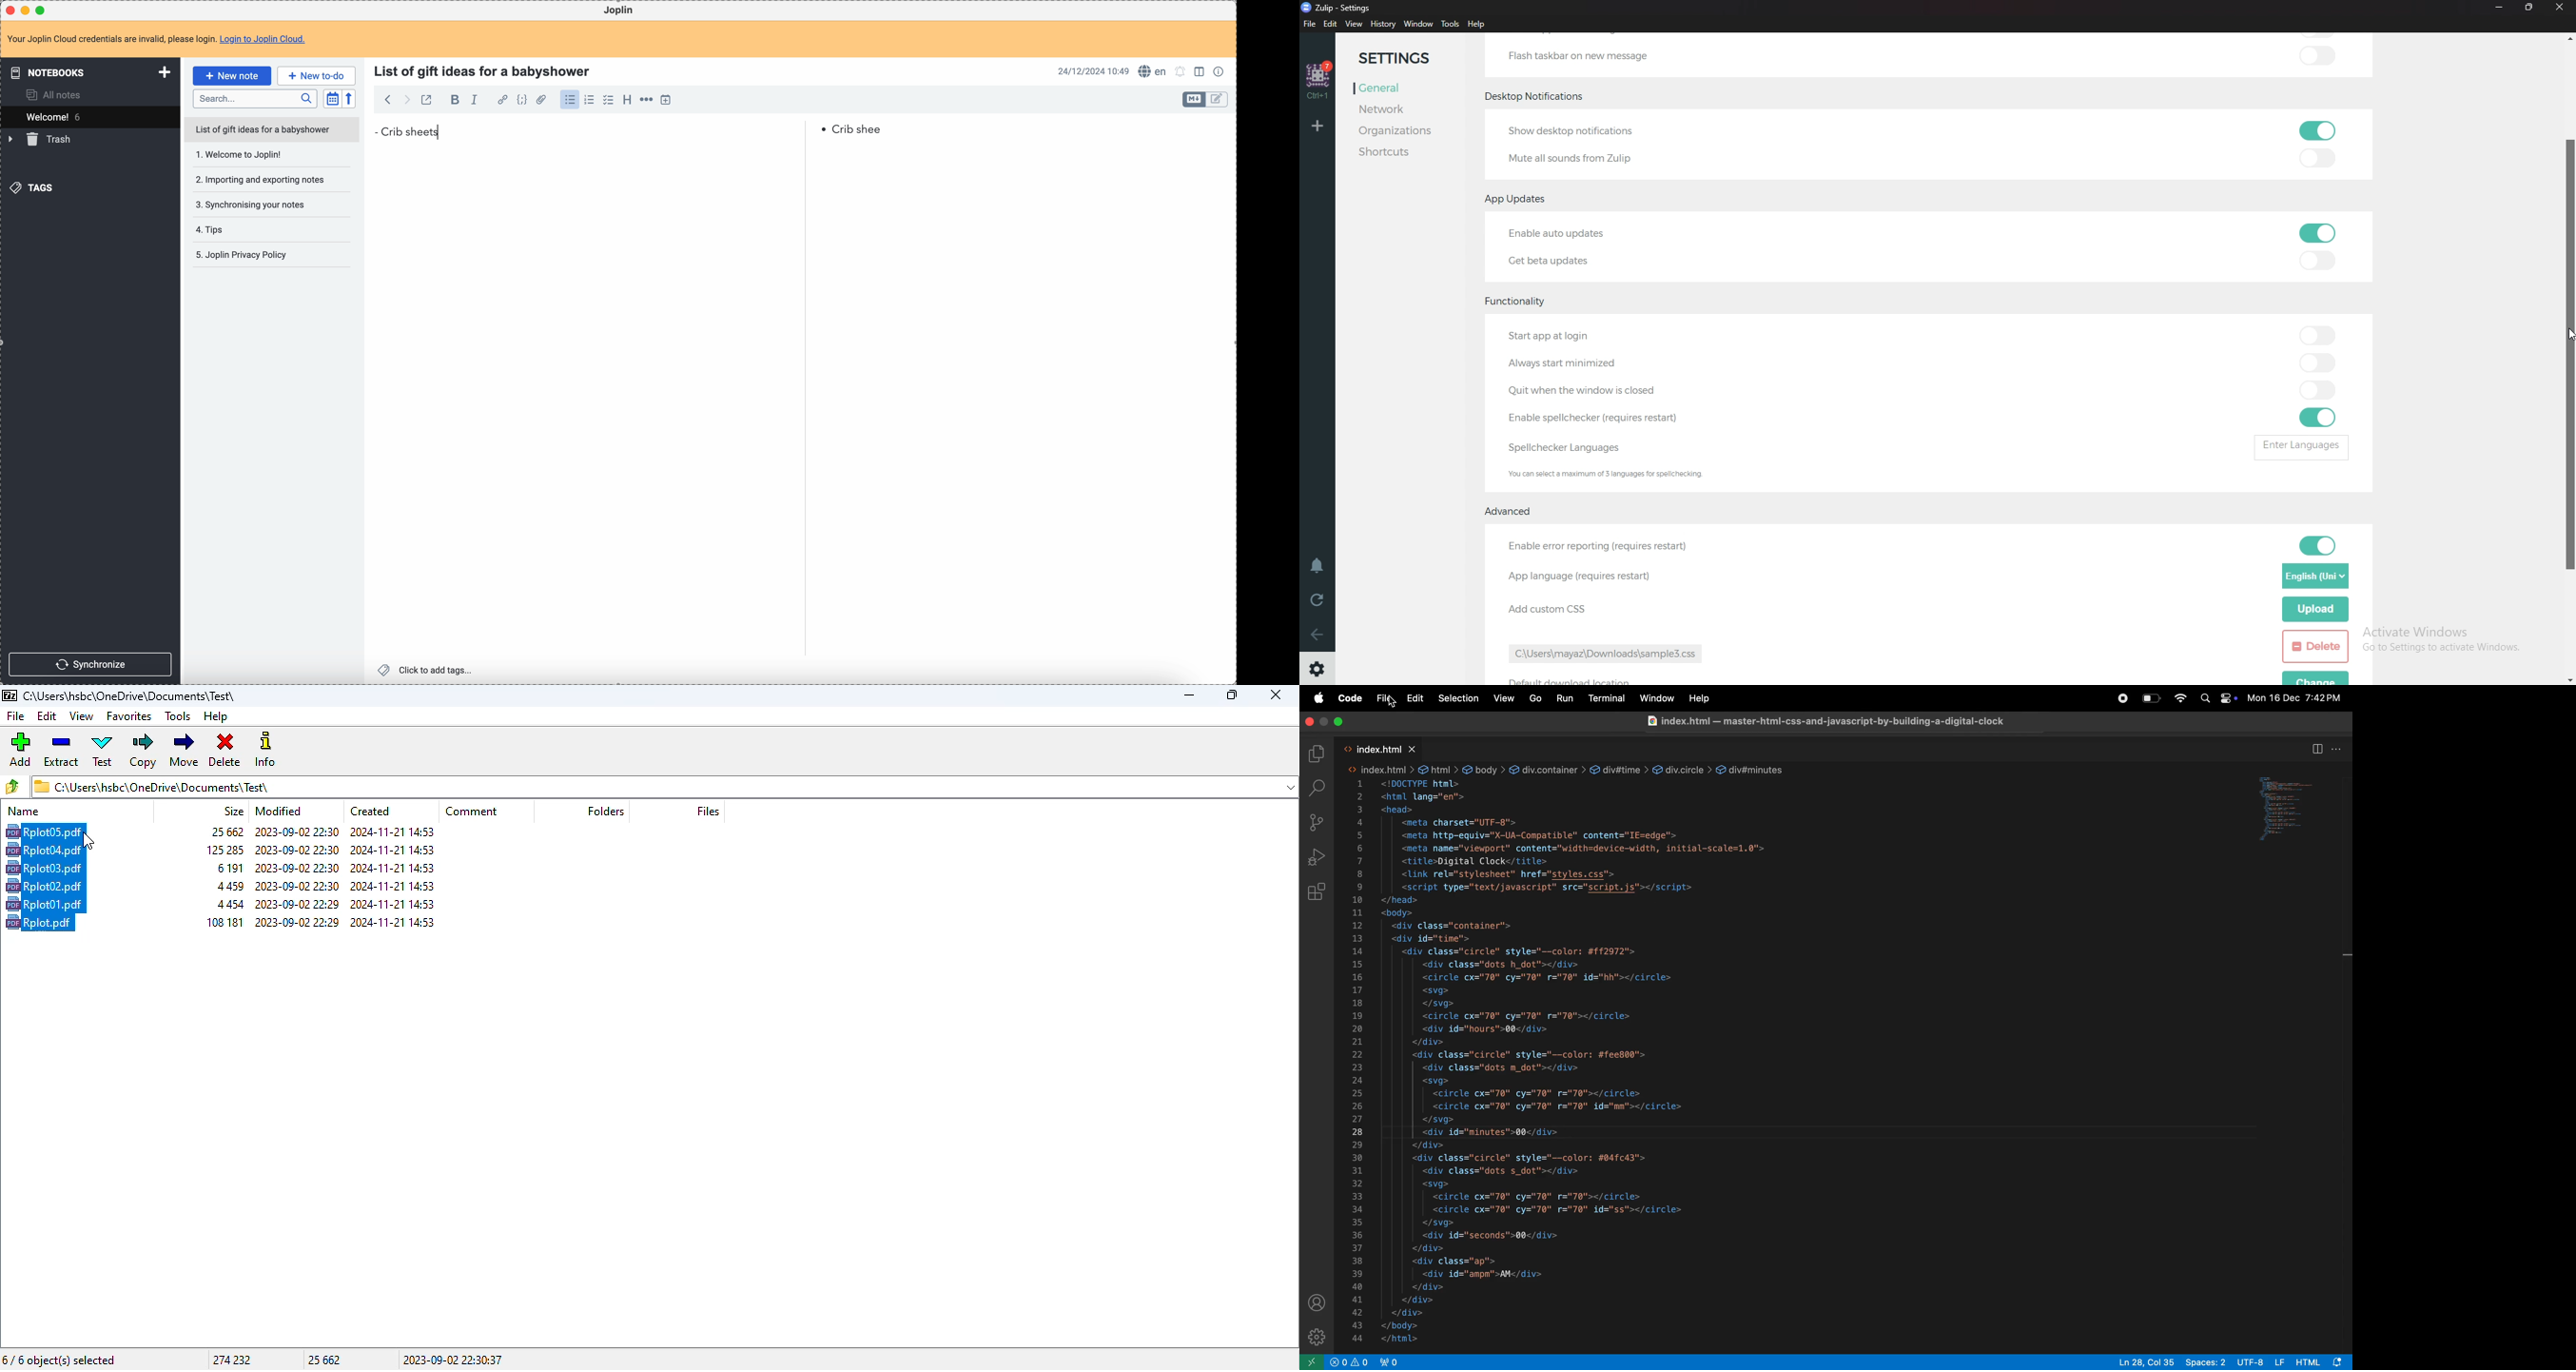  I want to click on trash, so click(42, 140).